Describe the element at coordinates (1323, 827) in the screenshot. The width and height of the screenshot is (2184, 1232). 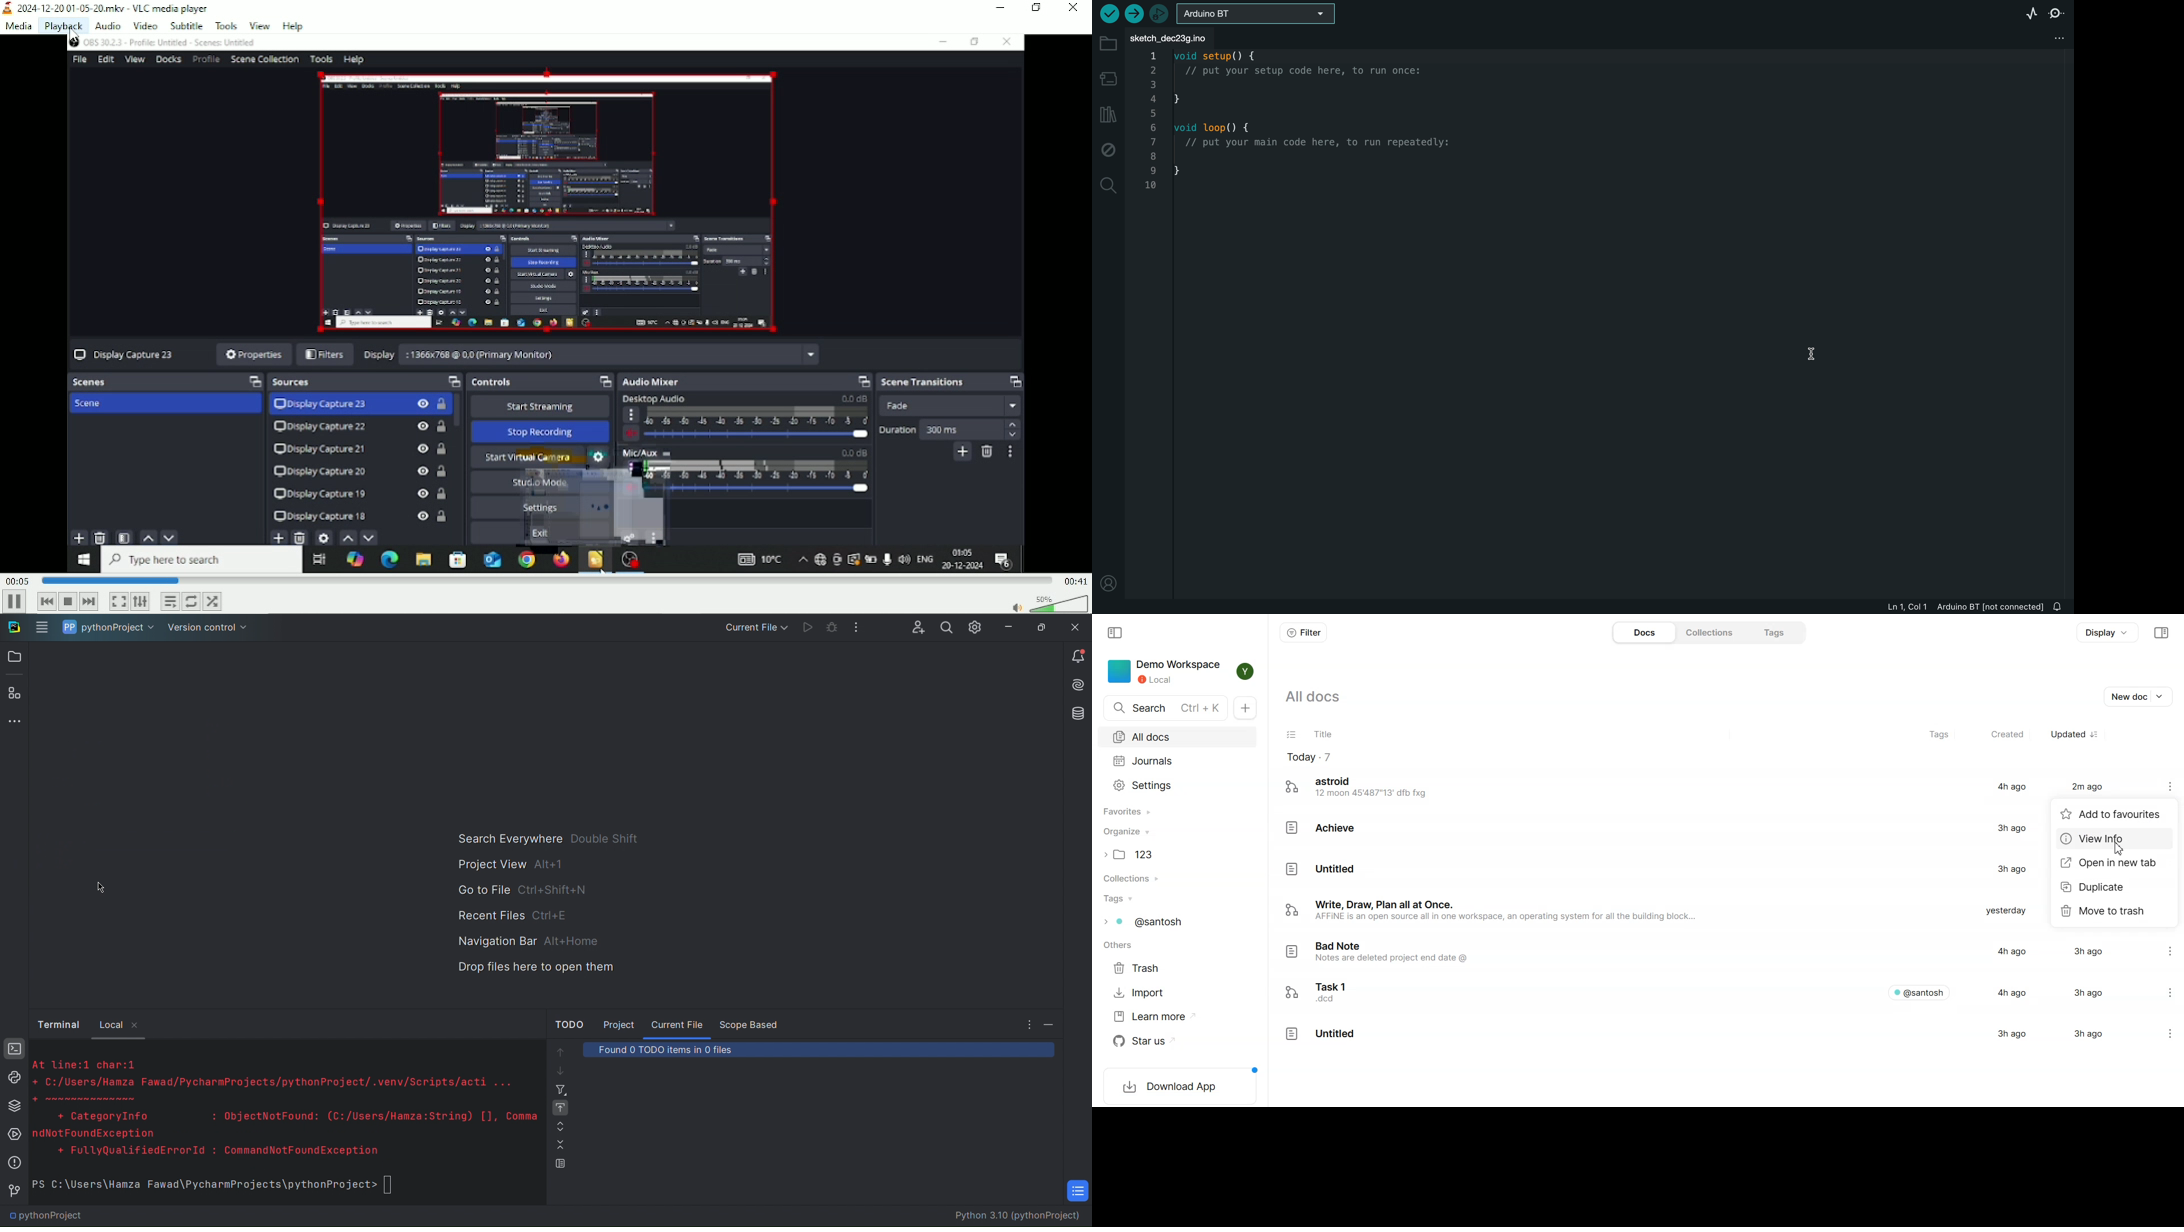
I see `Achieve` at that location.